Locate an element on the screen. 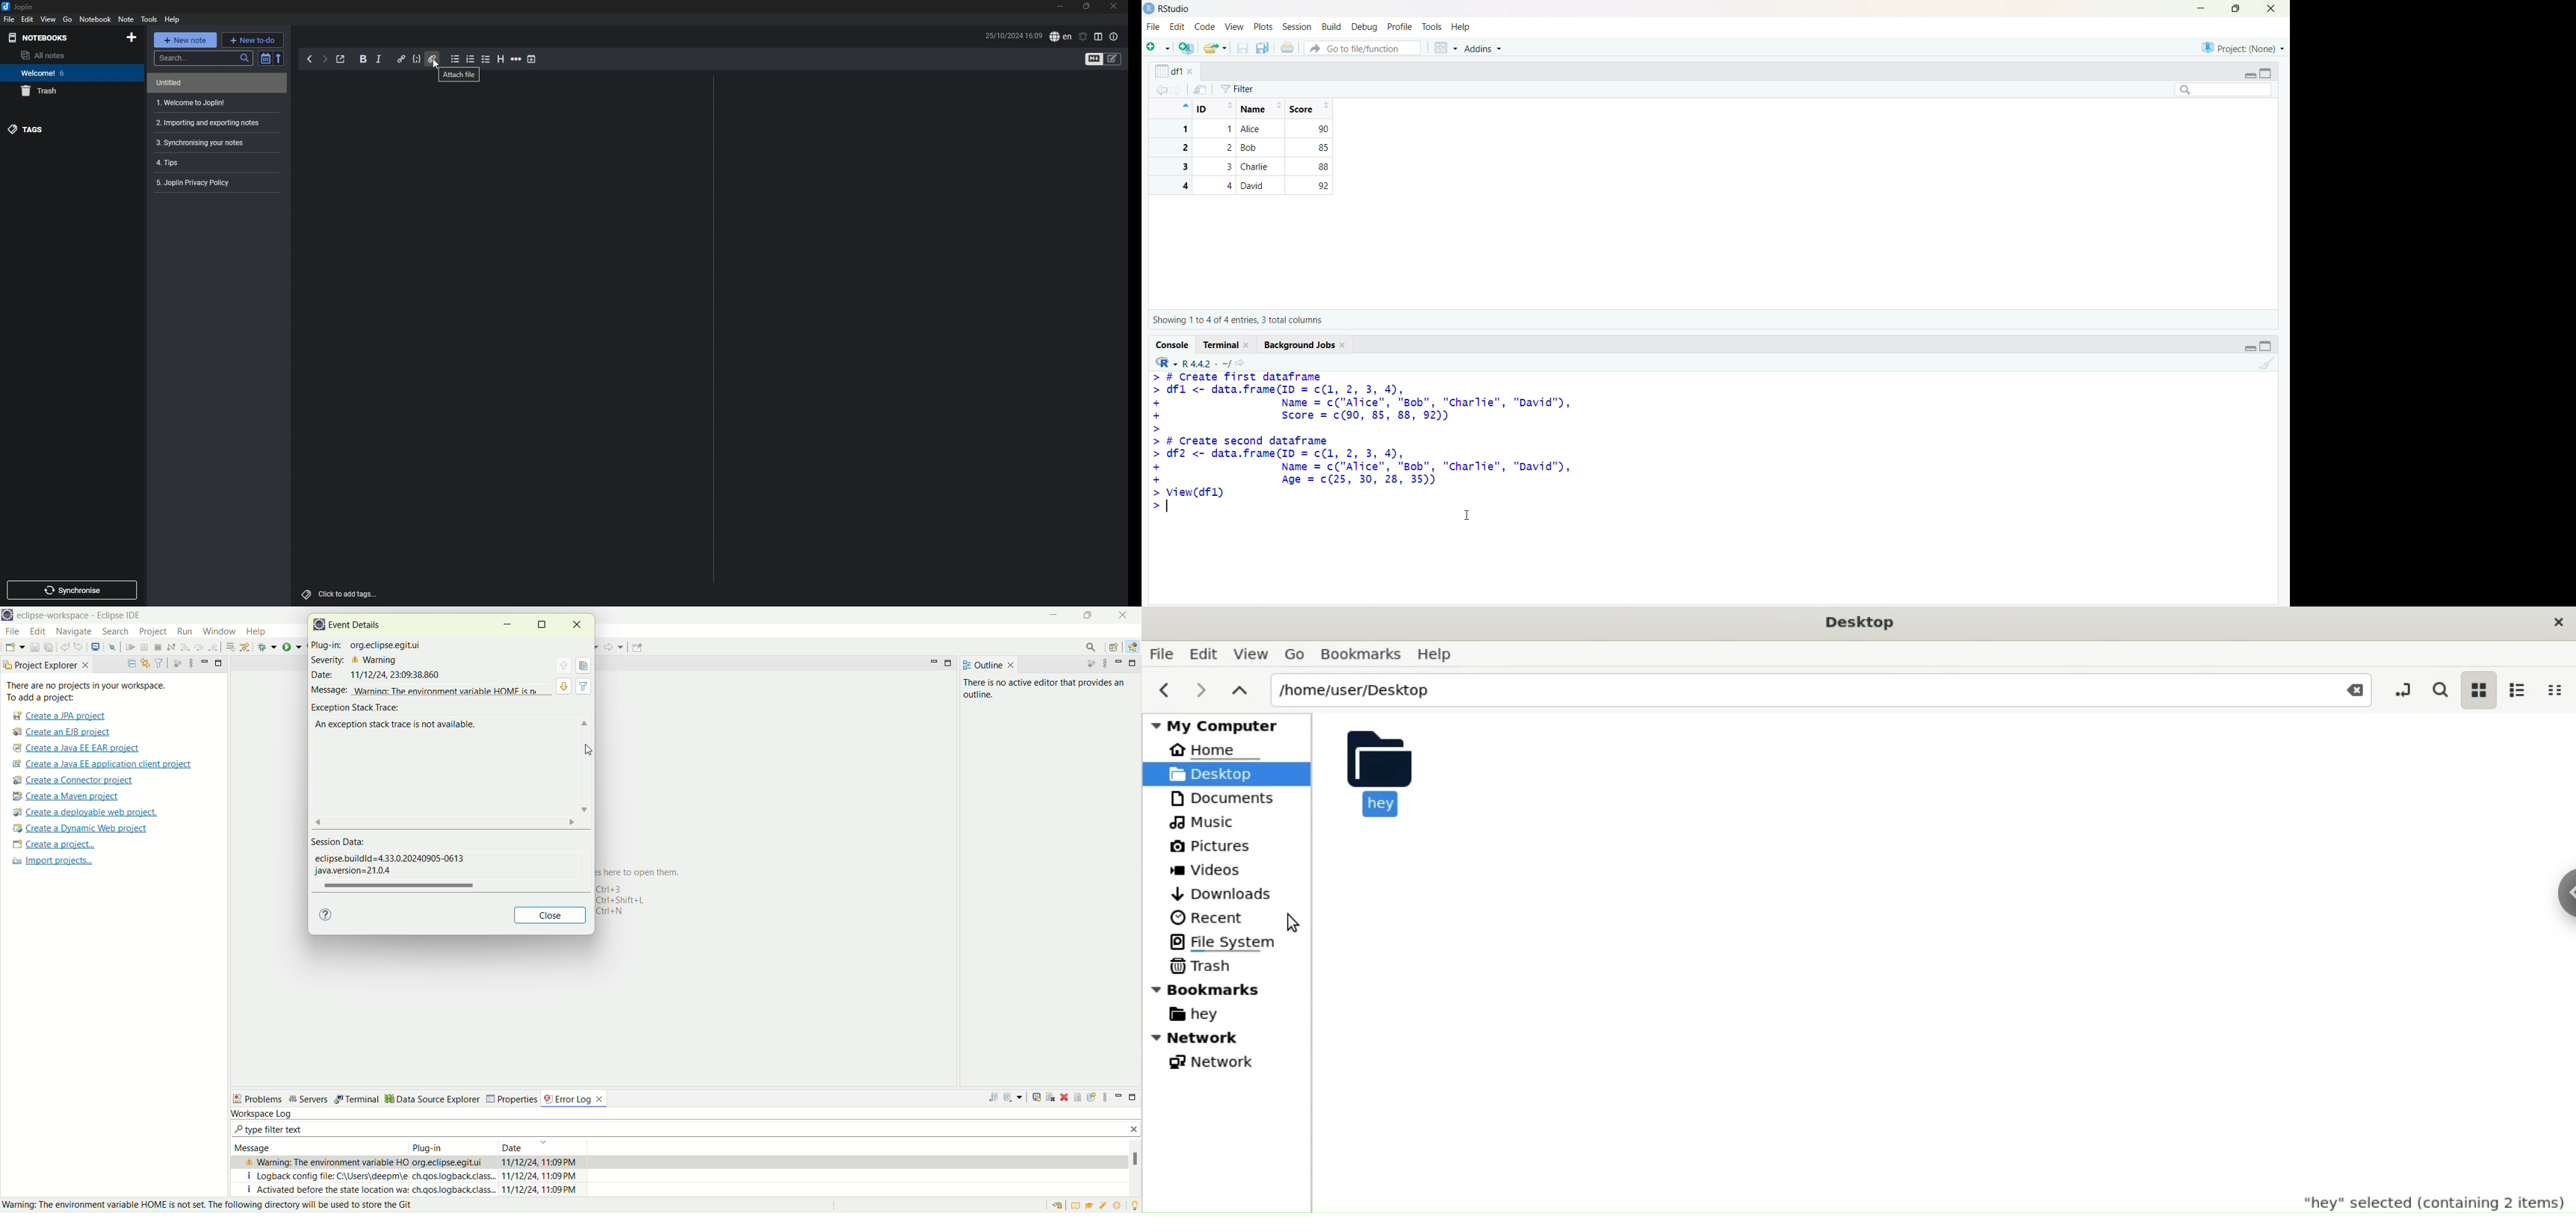 Image resolution: width=2576 pixels, height=1232 pixels. Console is located at coordinates (1173, 345).